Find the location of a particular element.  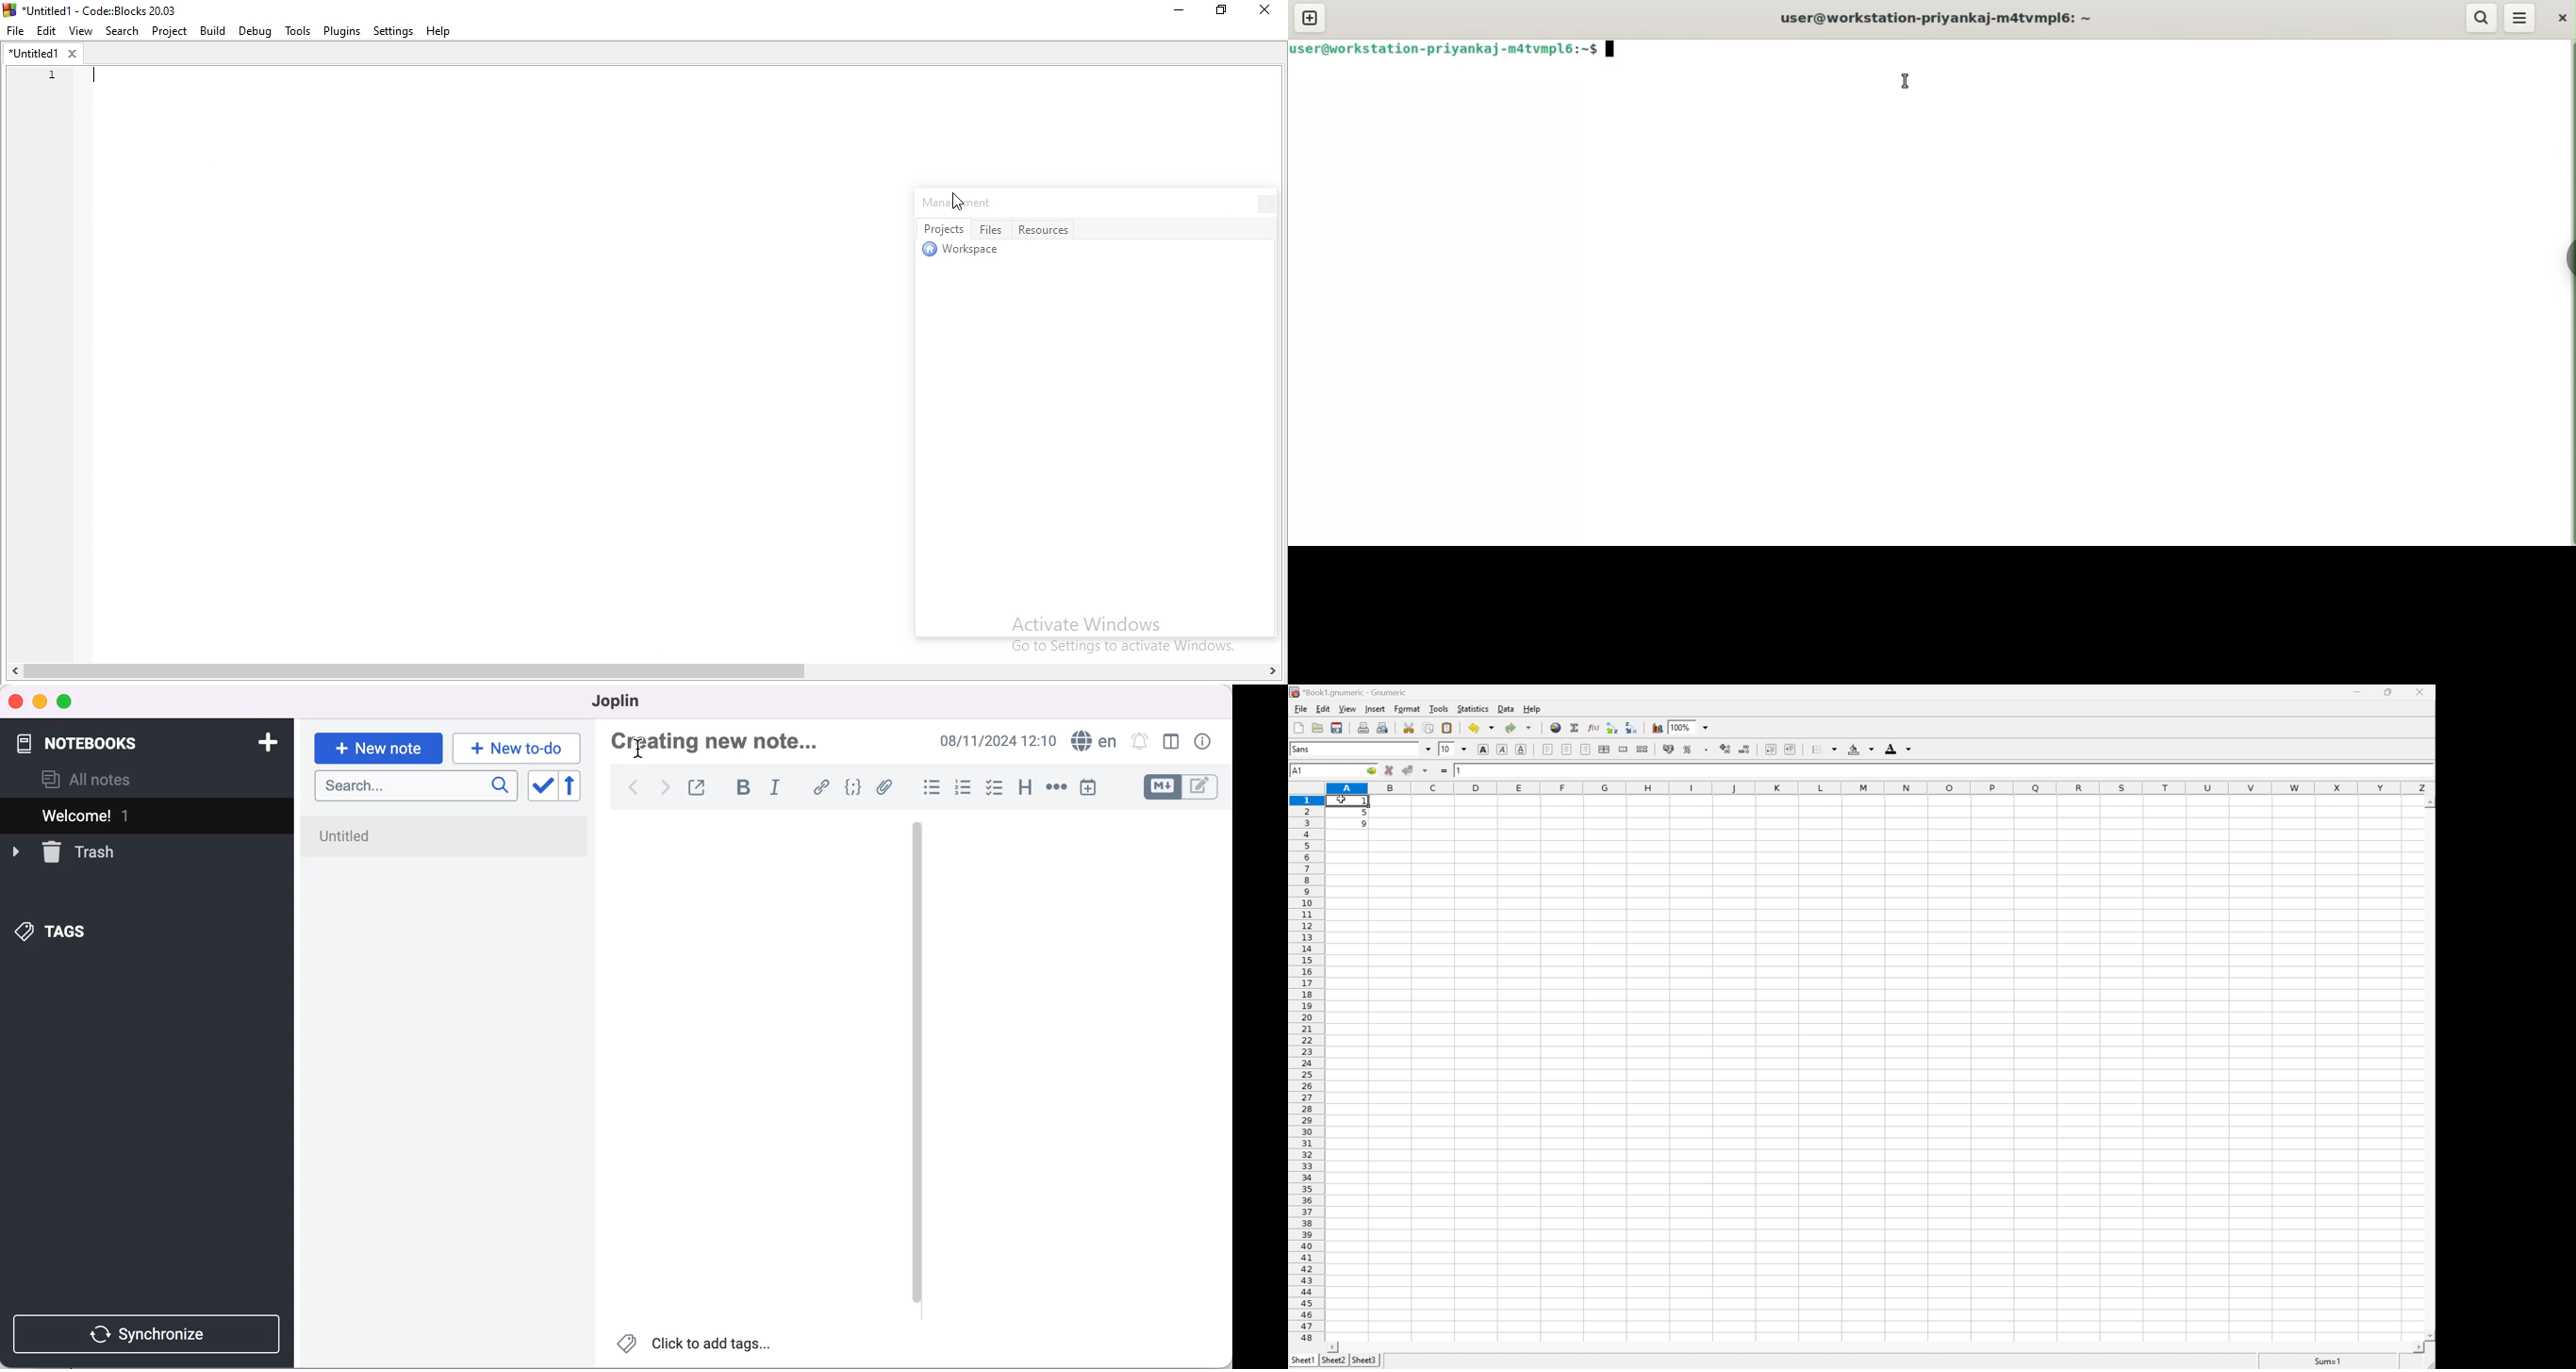

close is located at coordinates (1261, 203).